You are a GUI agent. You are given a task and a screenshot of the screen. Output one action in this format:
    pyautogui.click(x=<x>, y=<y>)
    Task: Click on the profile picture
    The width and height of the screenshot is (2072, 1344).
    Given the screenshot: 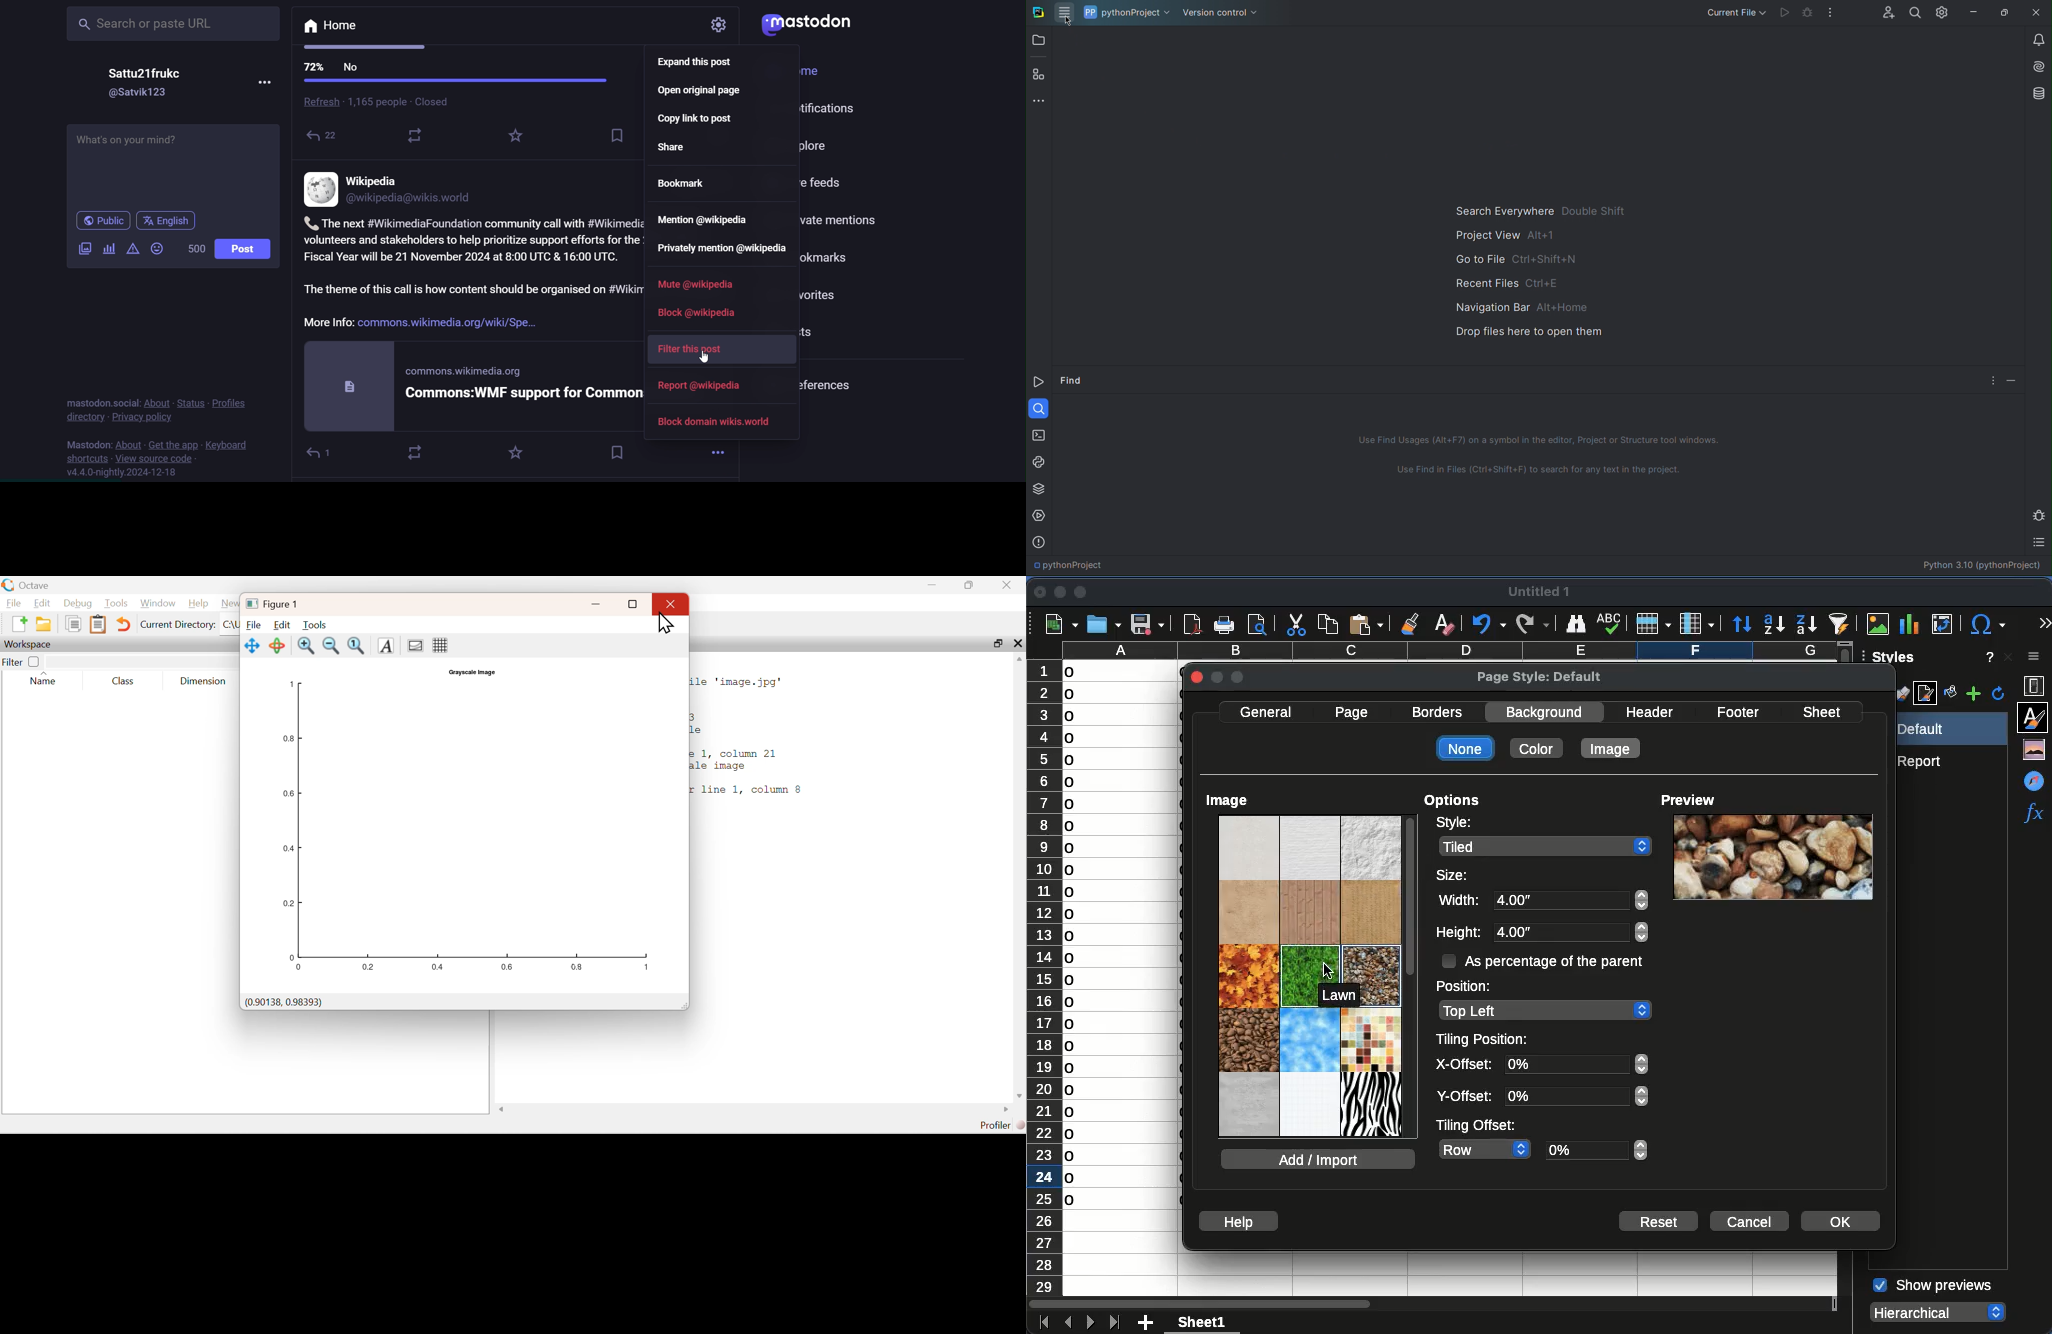 What is the action you would take?
    pyautogui.click(x=321, y=189)
    